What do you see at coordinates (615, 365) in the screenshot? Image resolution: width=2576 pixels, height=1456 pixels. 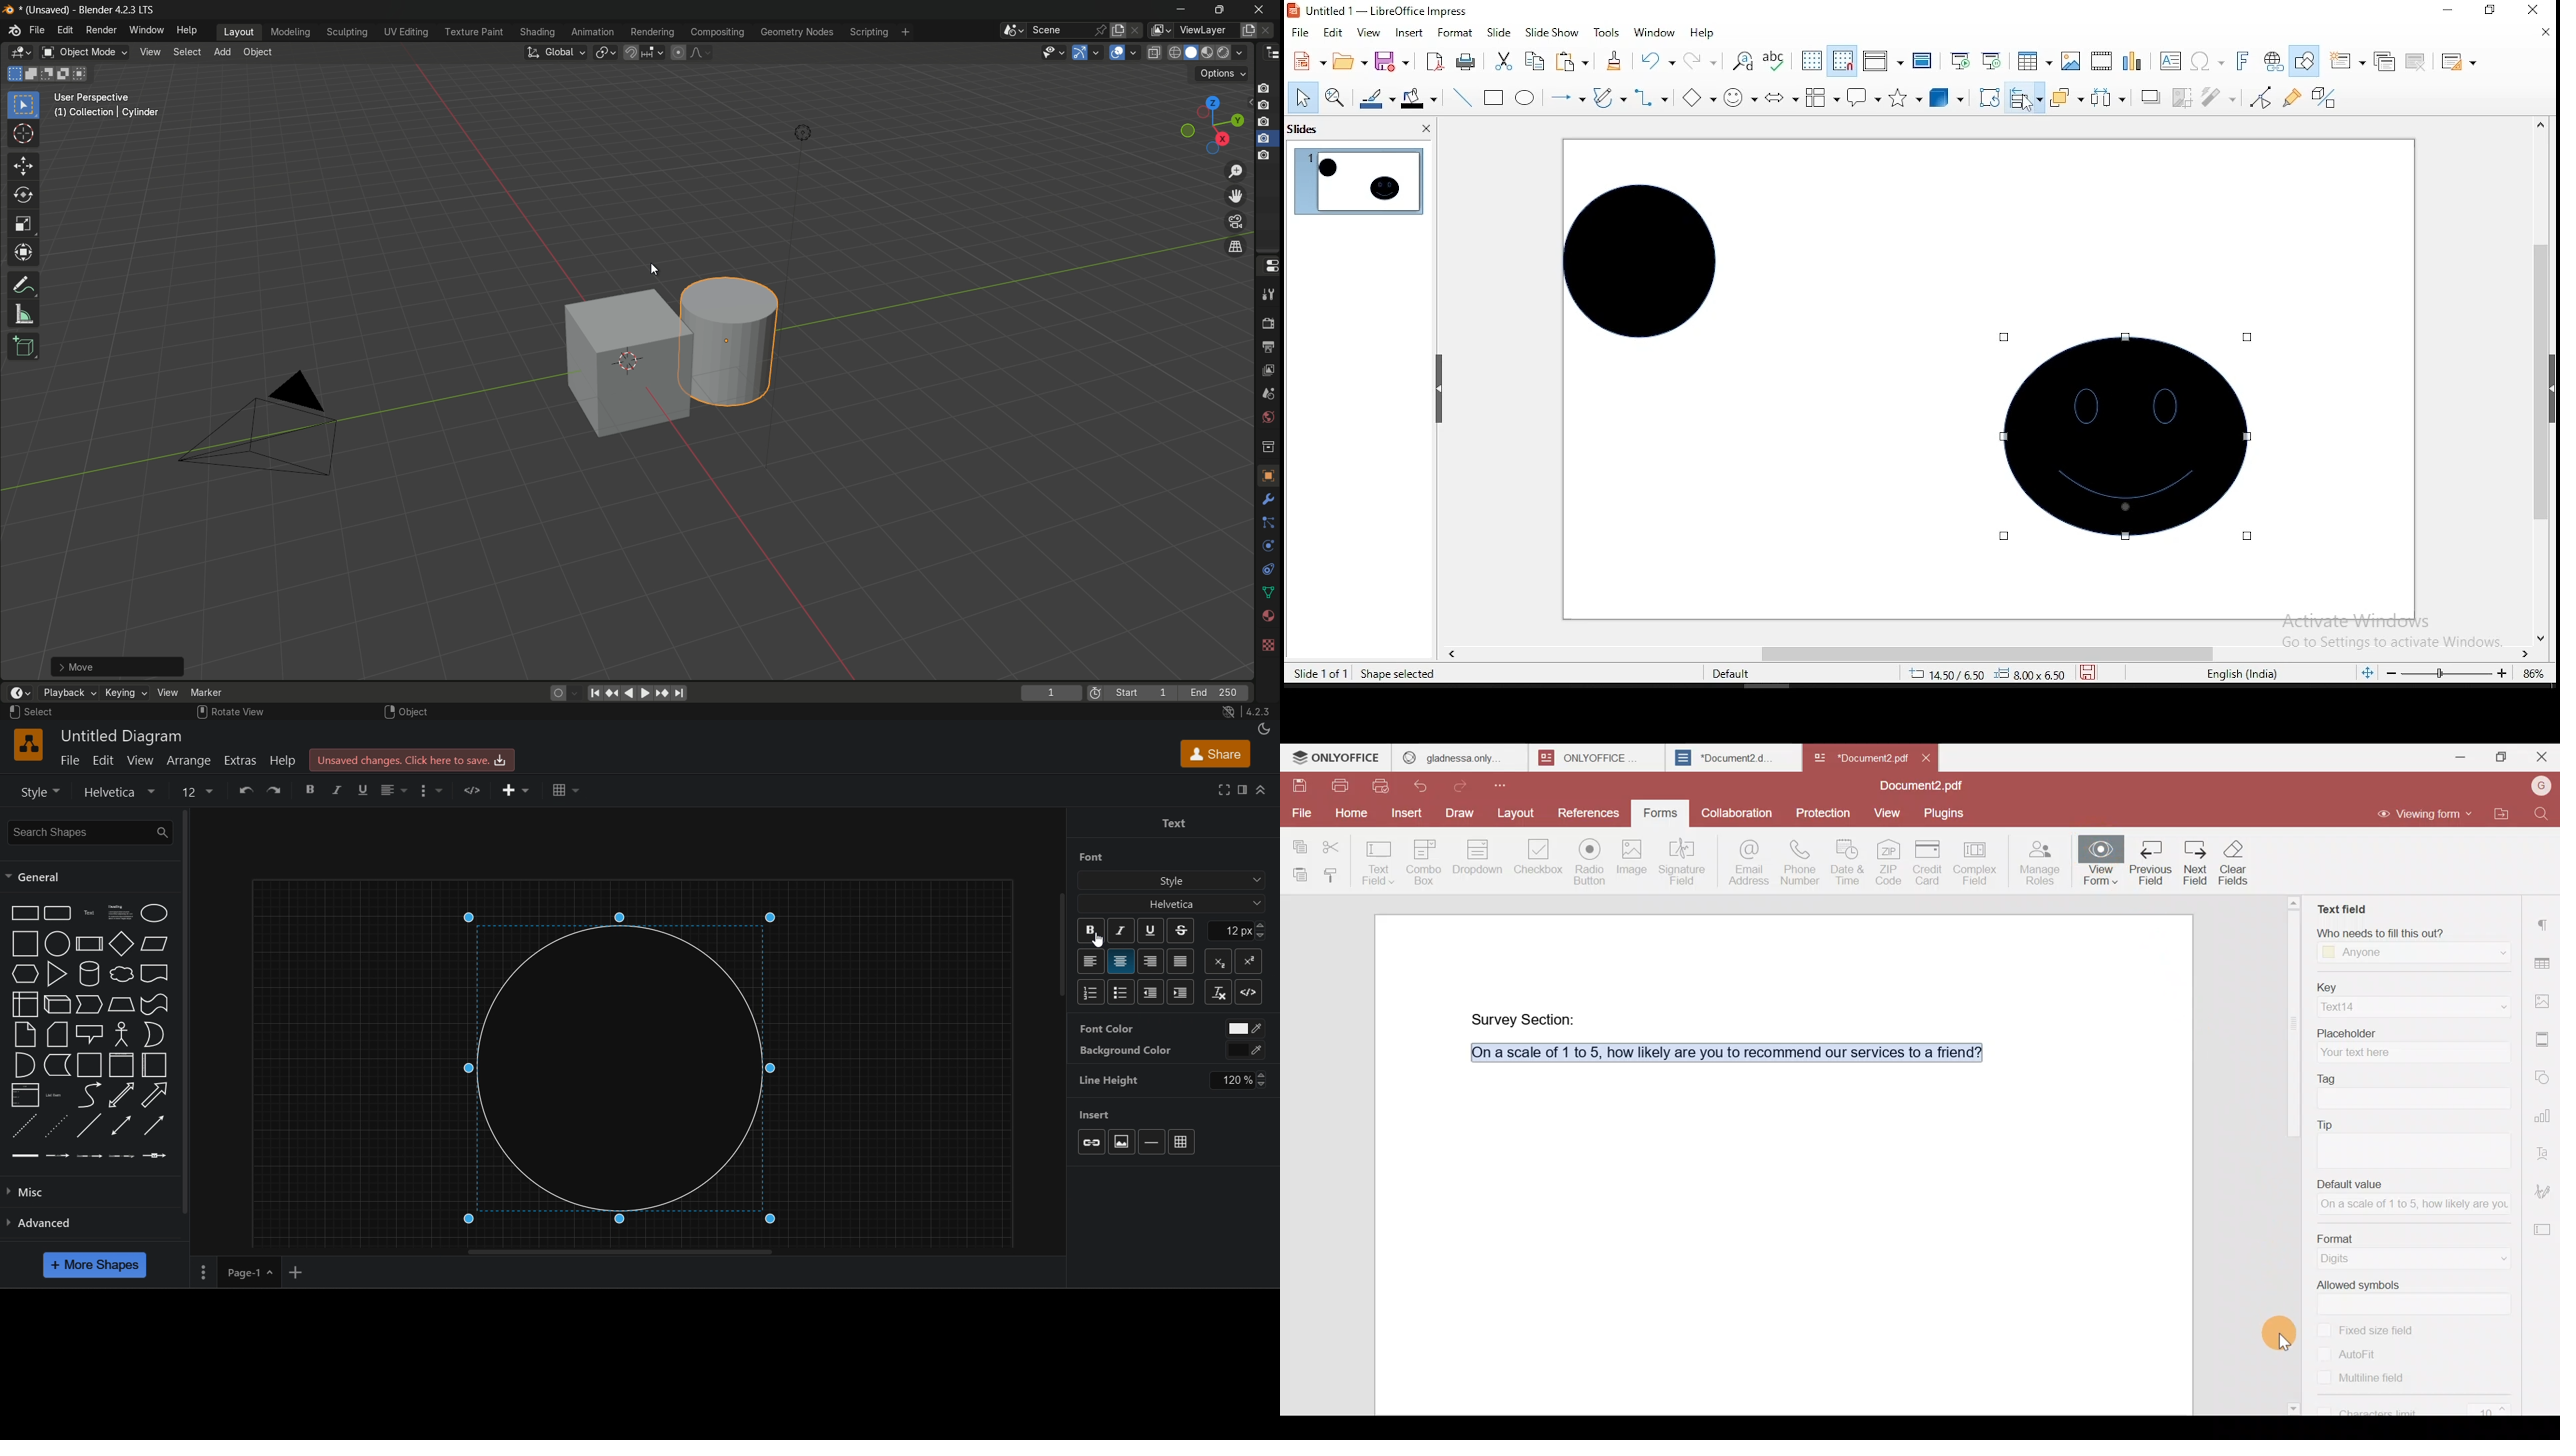 I see `cube` at bounding box center [615, 365].